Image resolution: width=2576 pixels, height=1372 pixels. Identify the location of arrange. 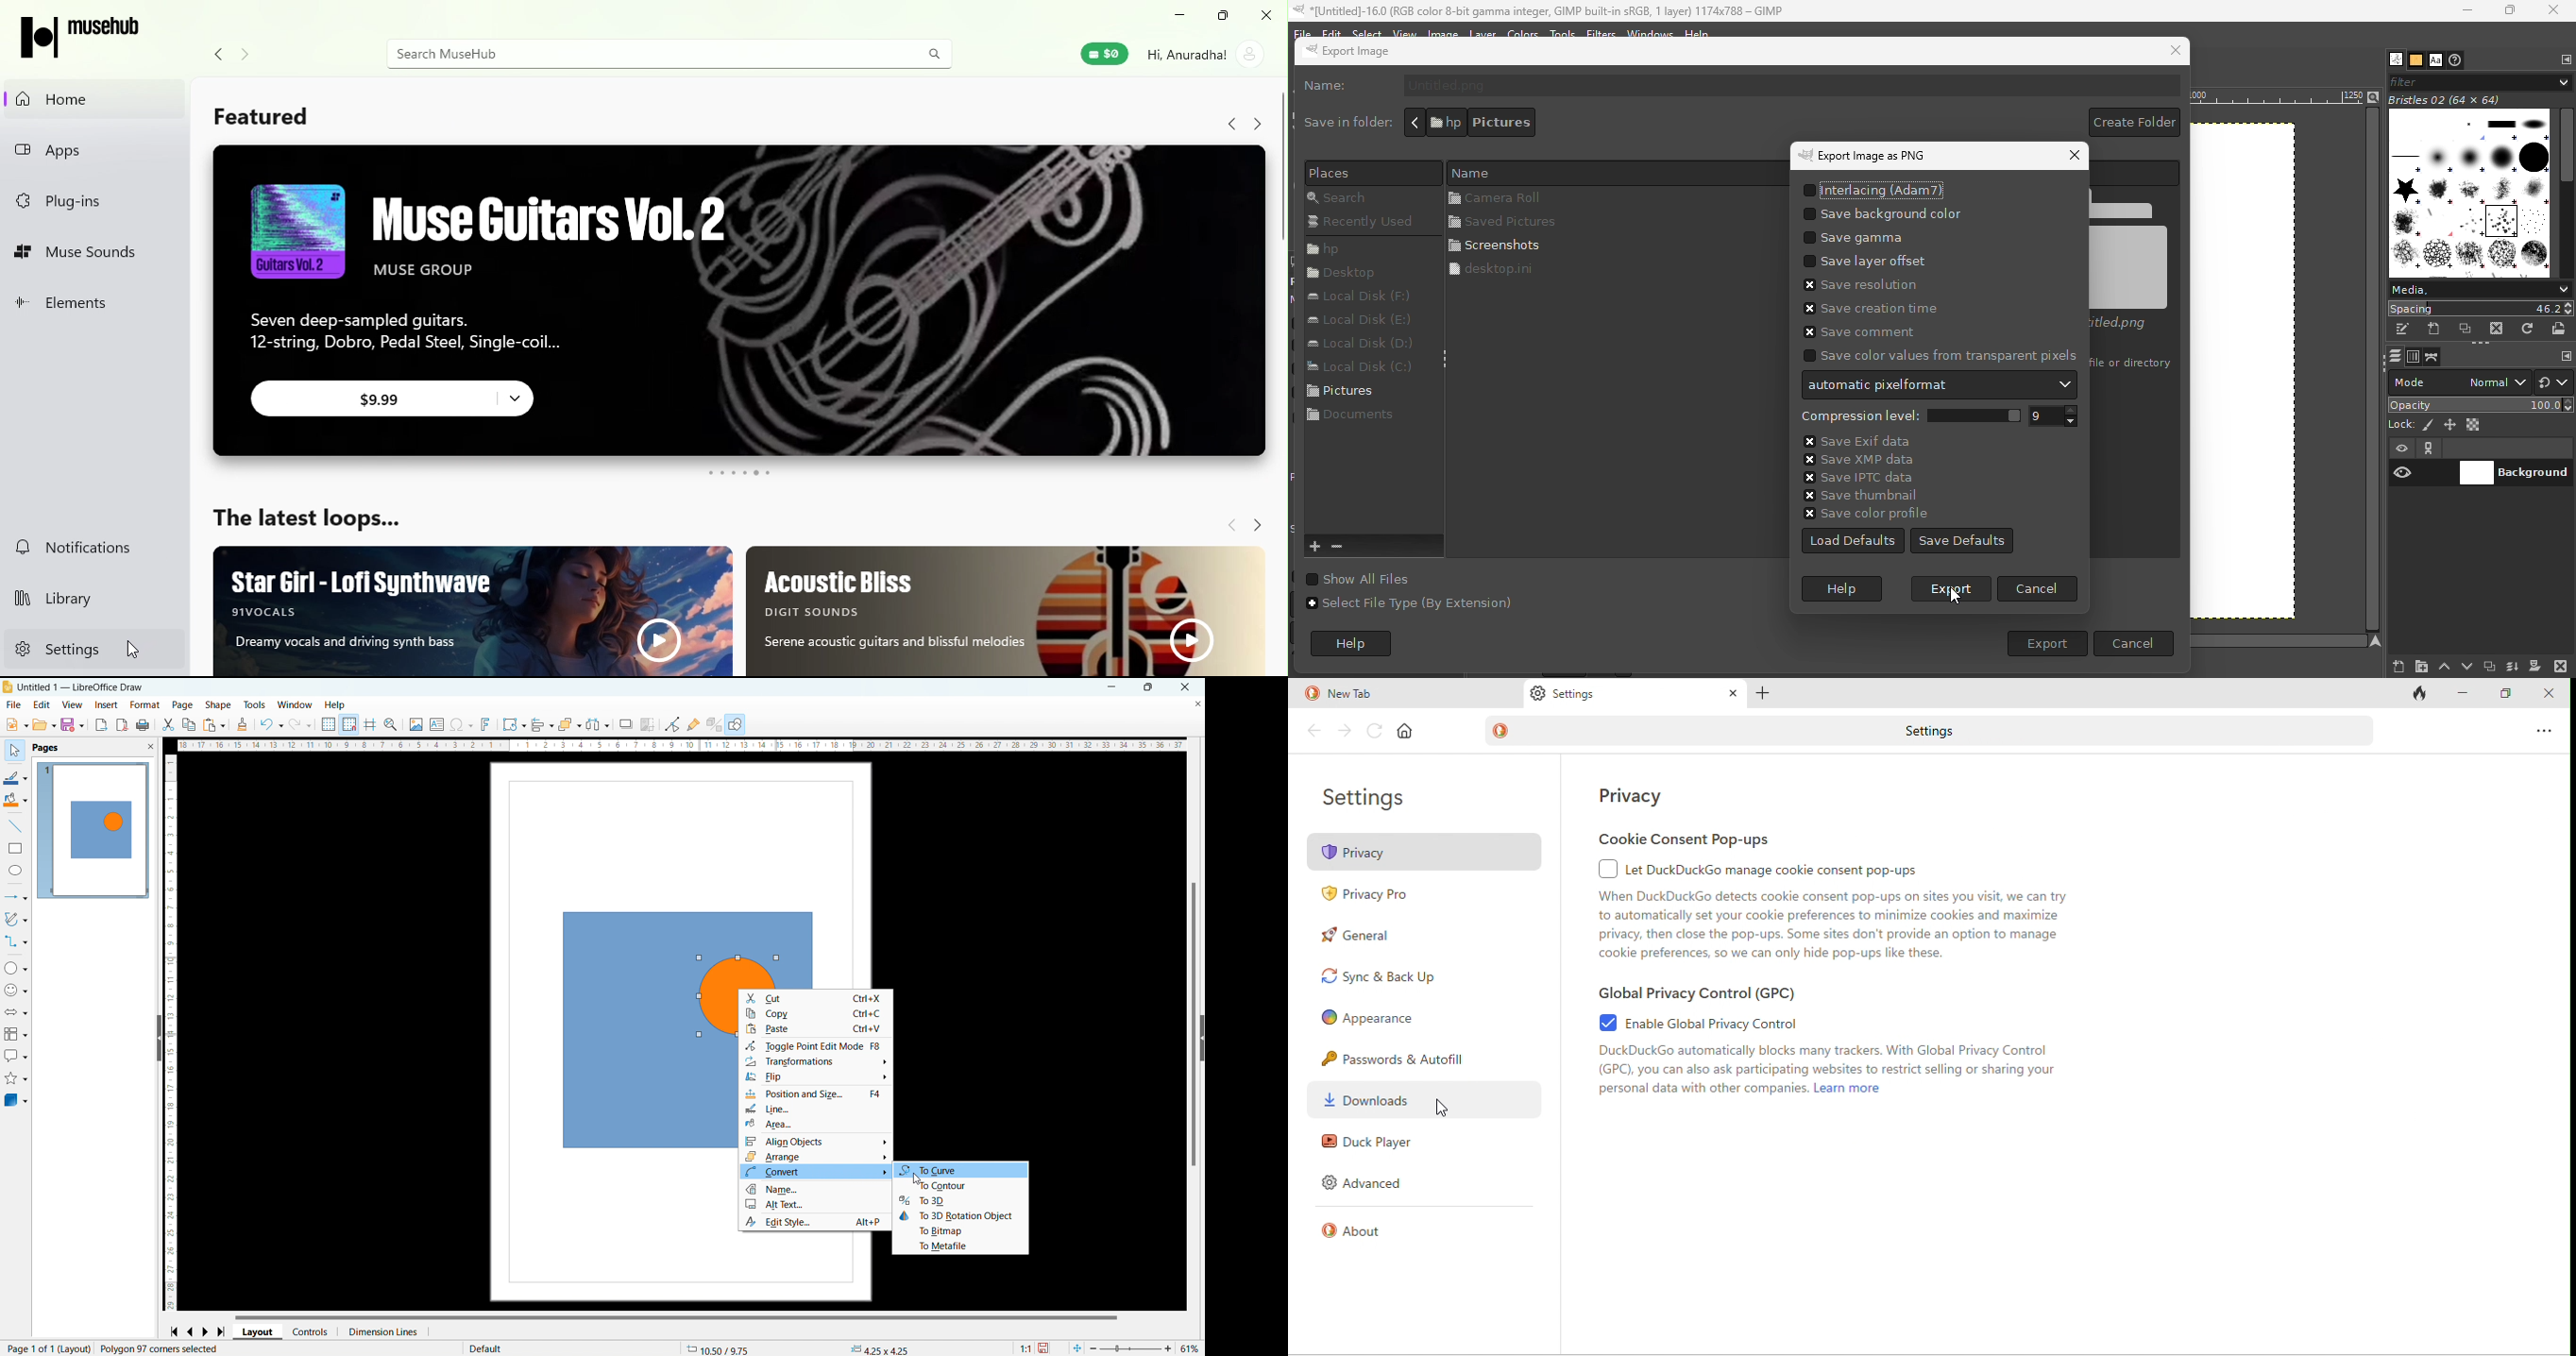
(569, 725).